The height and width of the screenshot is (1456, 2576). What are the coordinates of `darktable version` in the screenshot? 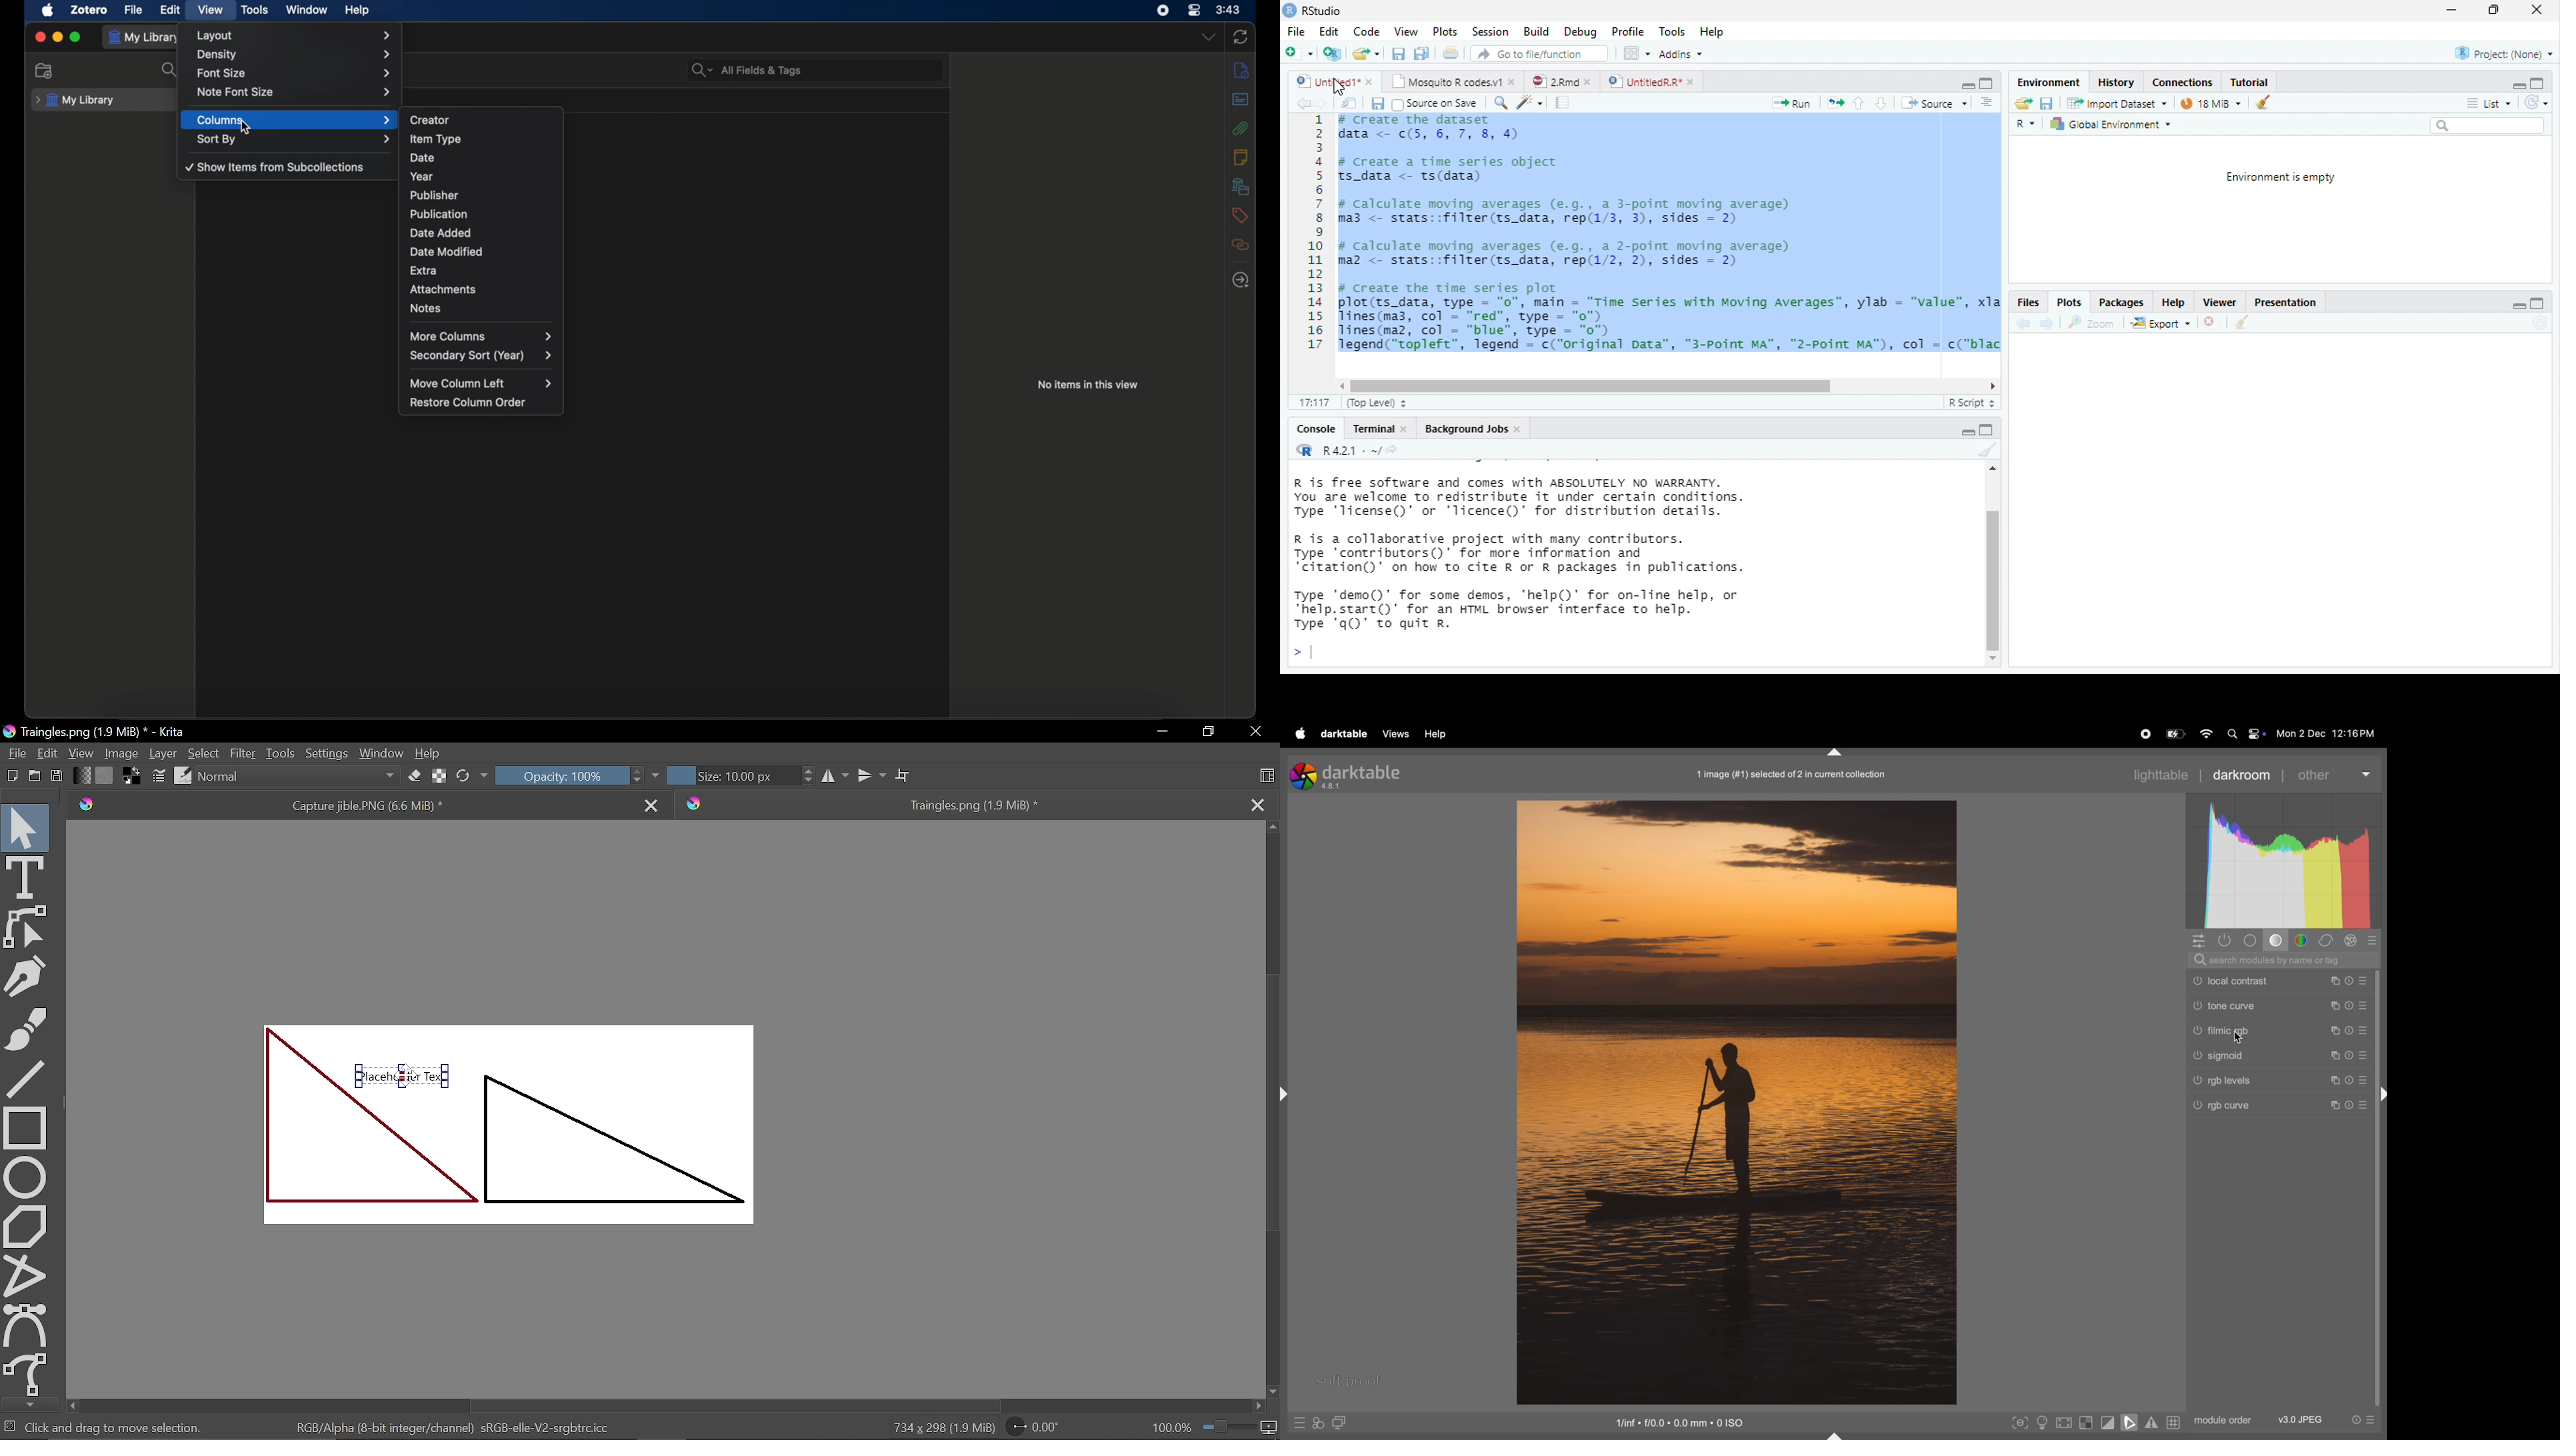 It's located at (1356, 773).